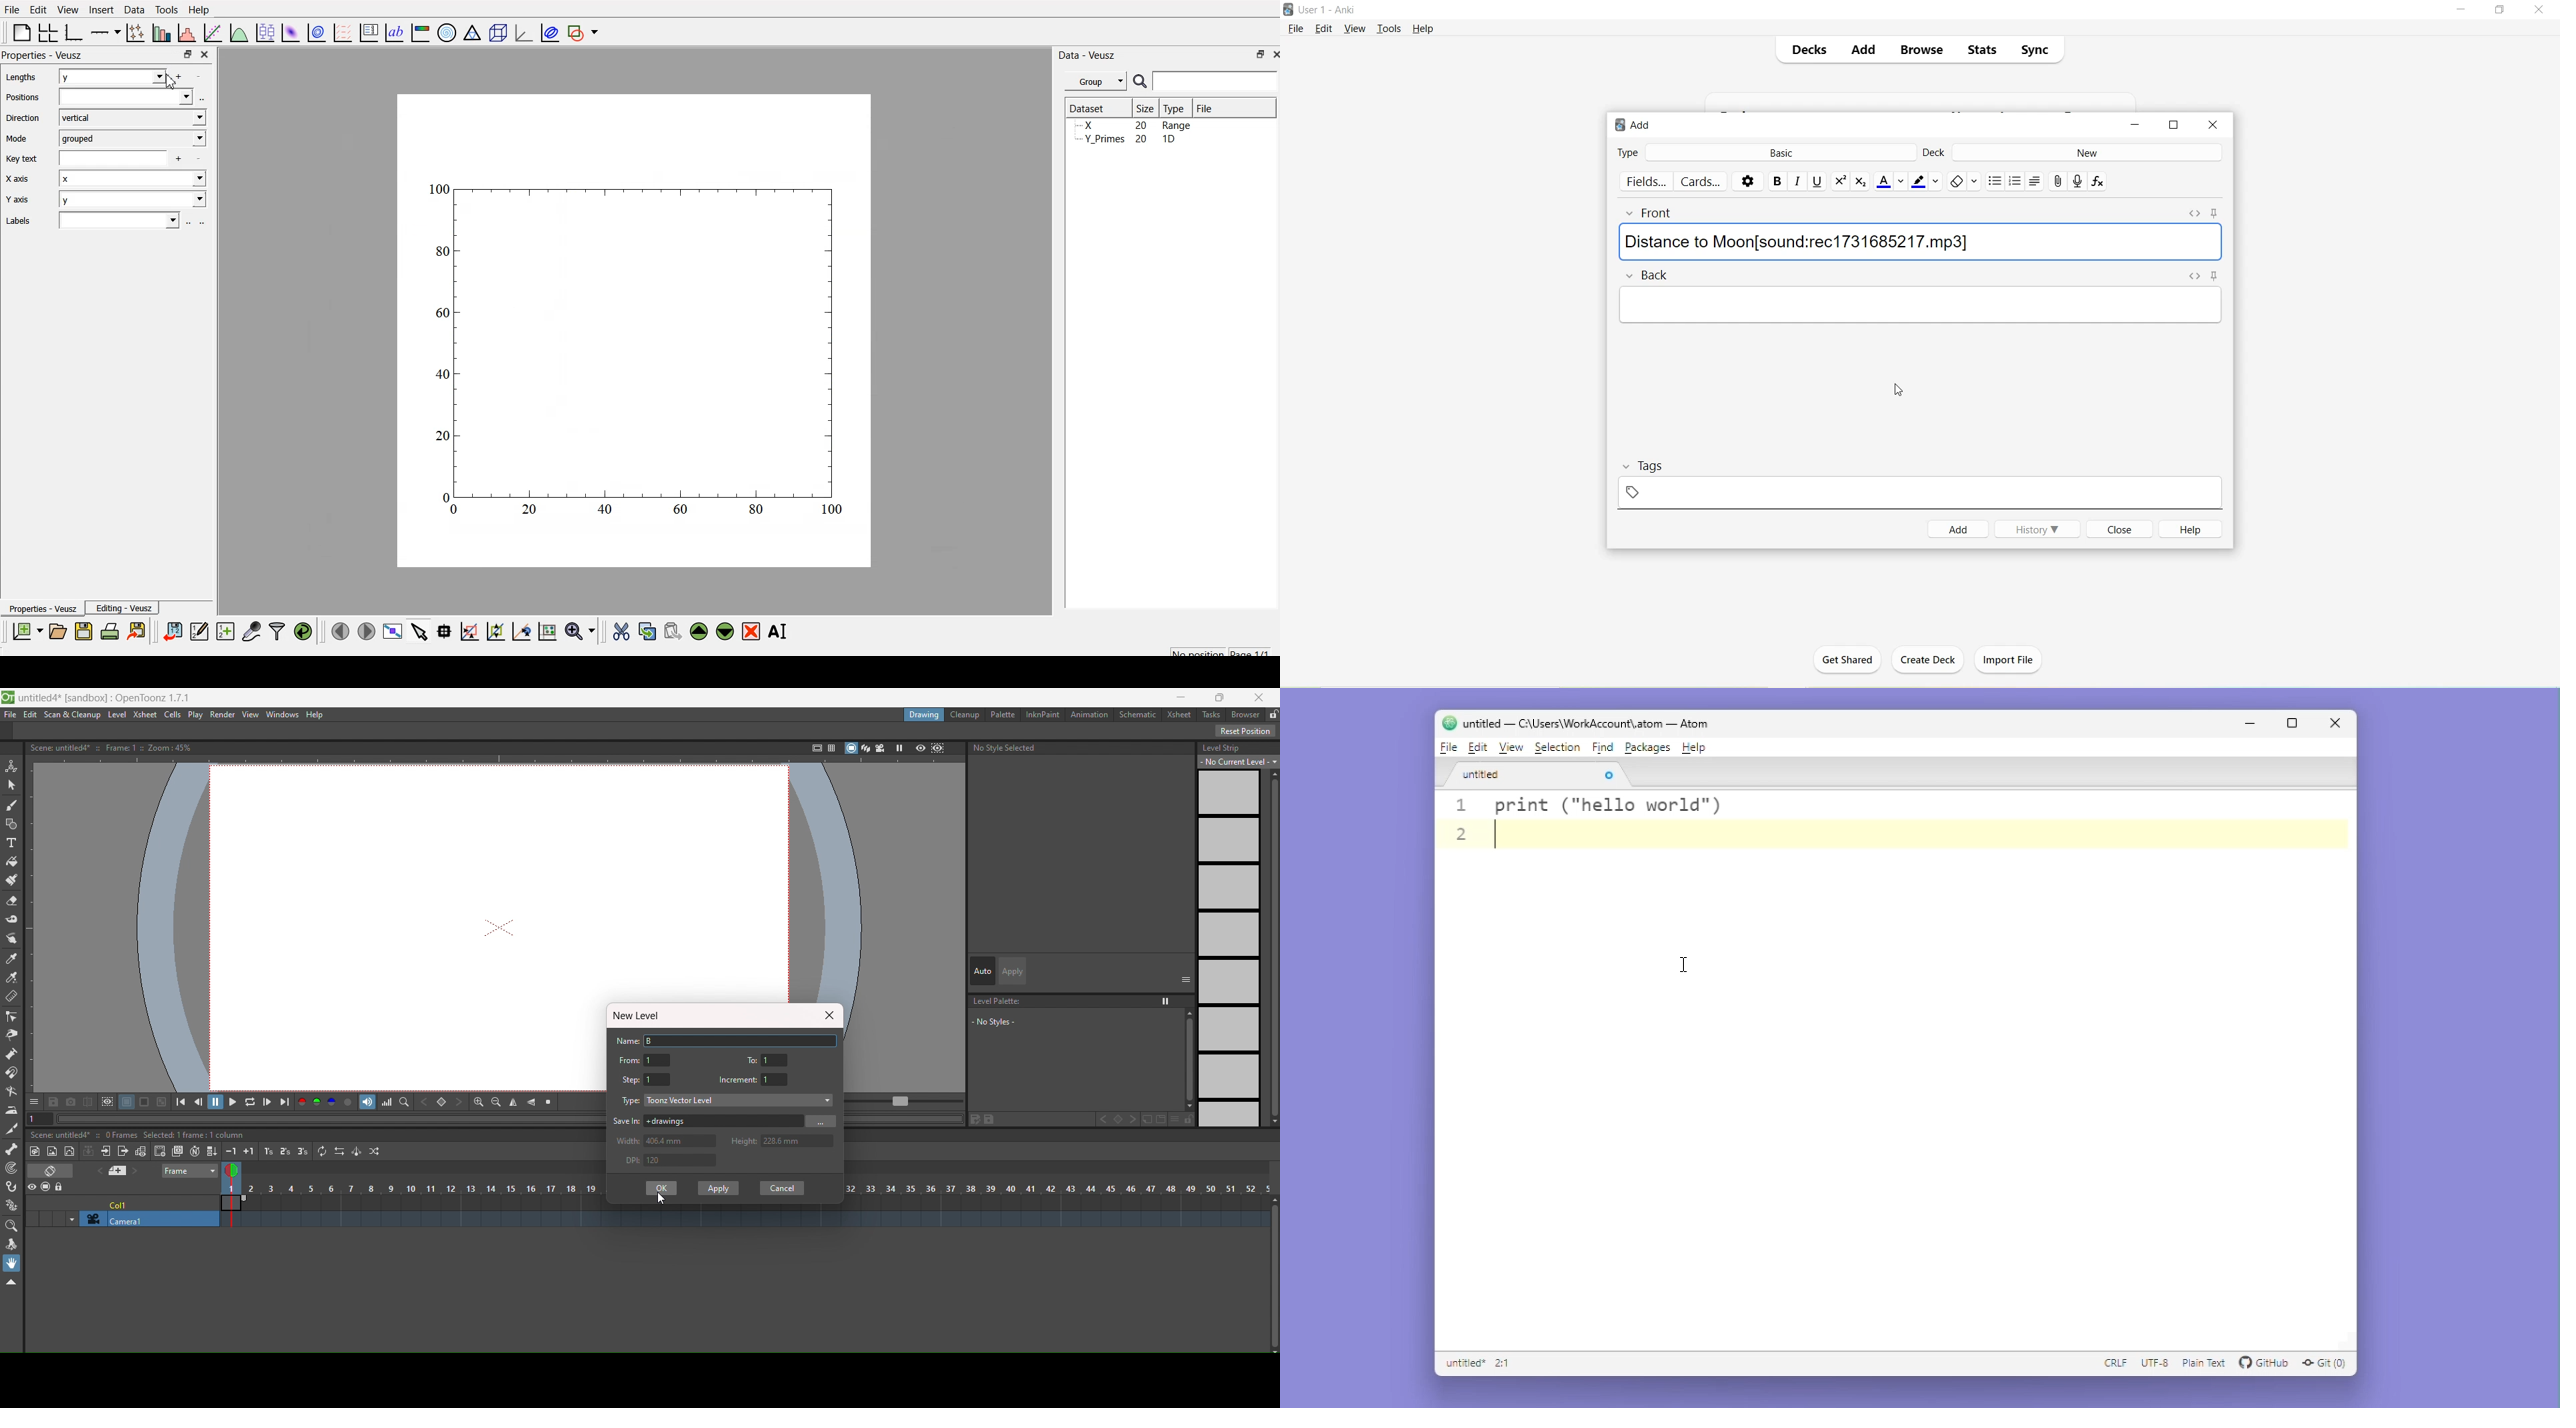 The image size is (2576, 1428). Describe the element at coordinates (196, 715) in the screenshot. I see `play` at that location.